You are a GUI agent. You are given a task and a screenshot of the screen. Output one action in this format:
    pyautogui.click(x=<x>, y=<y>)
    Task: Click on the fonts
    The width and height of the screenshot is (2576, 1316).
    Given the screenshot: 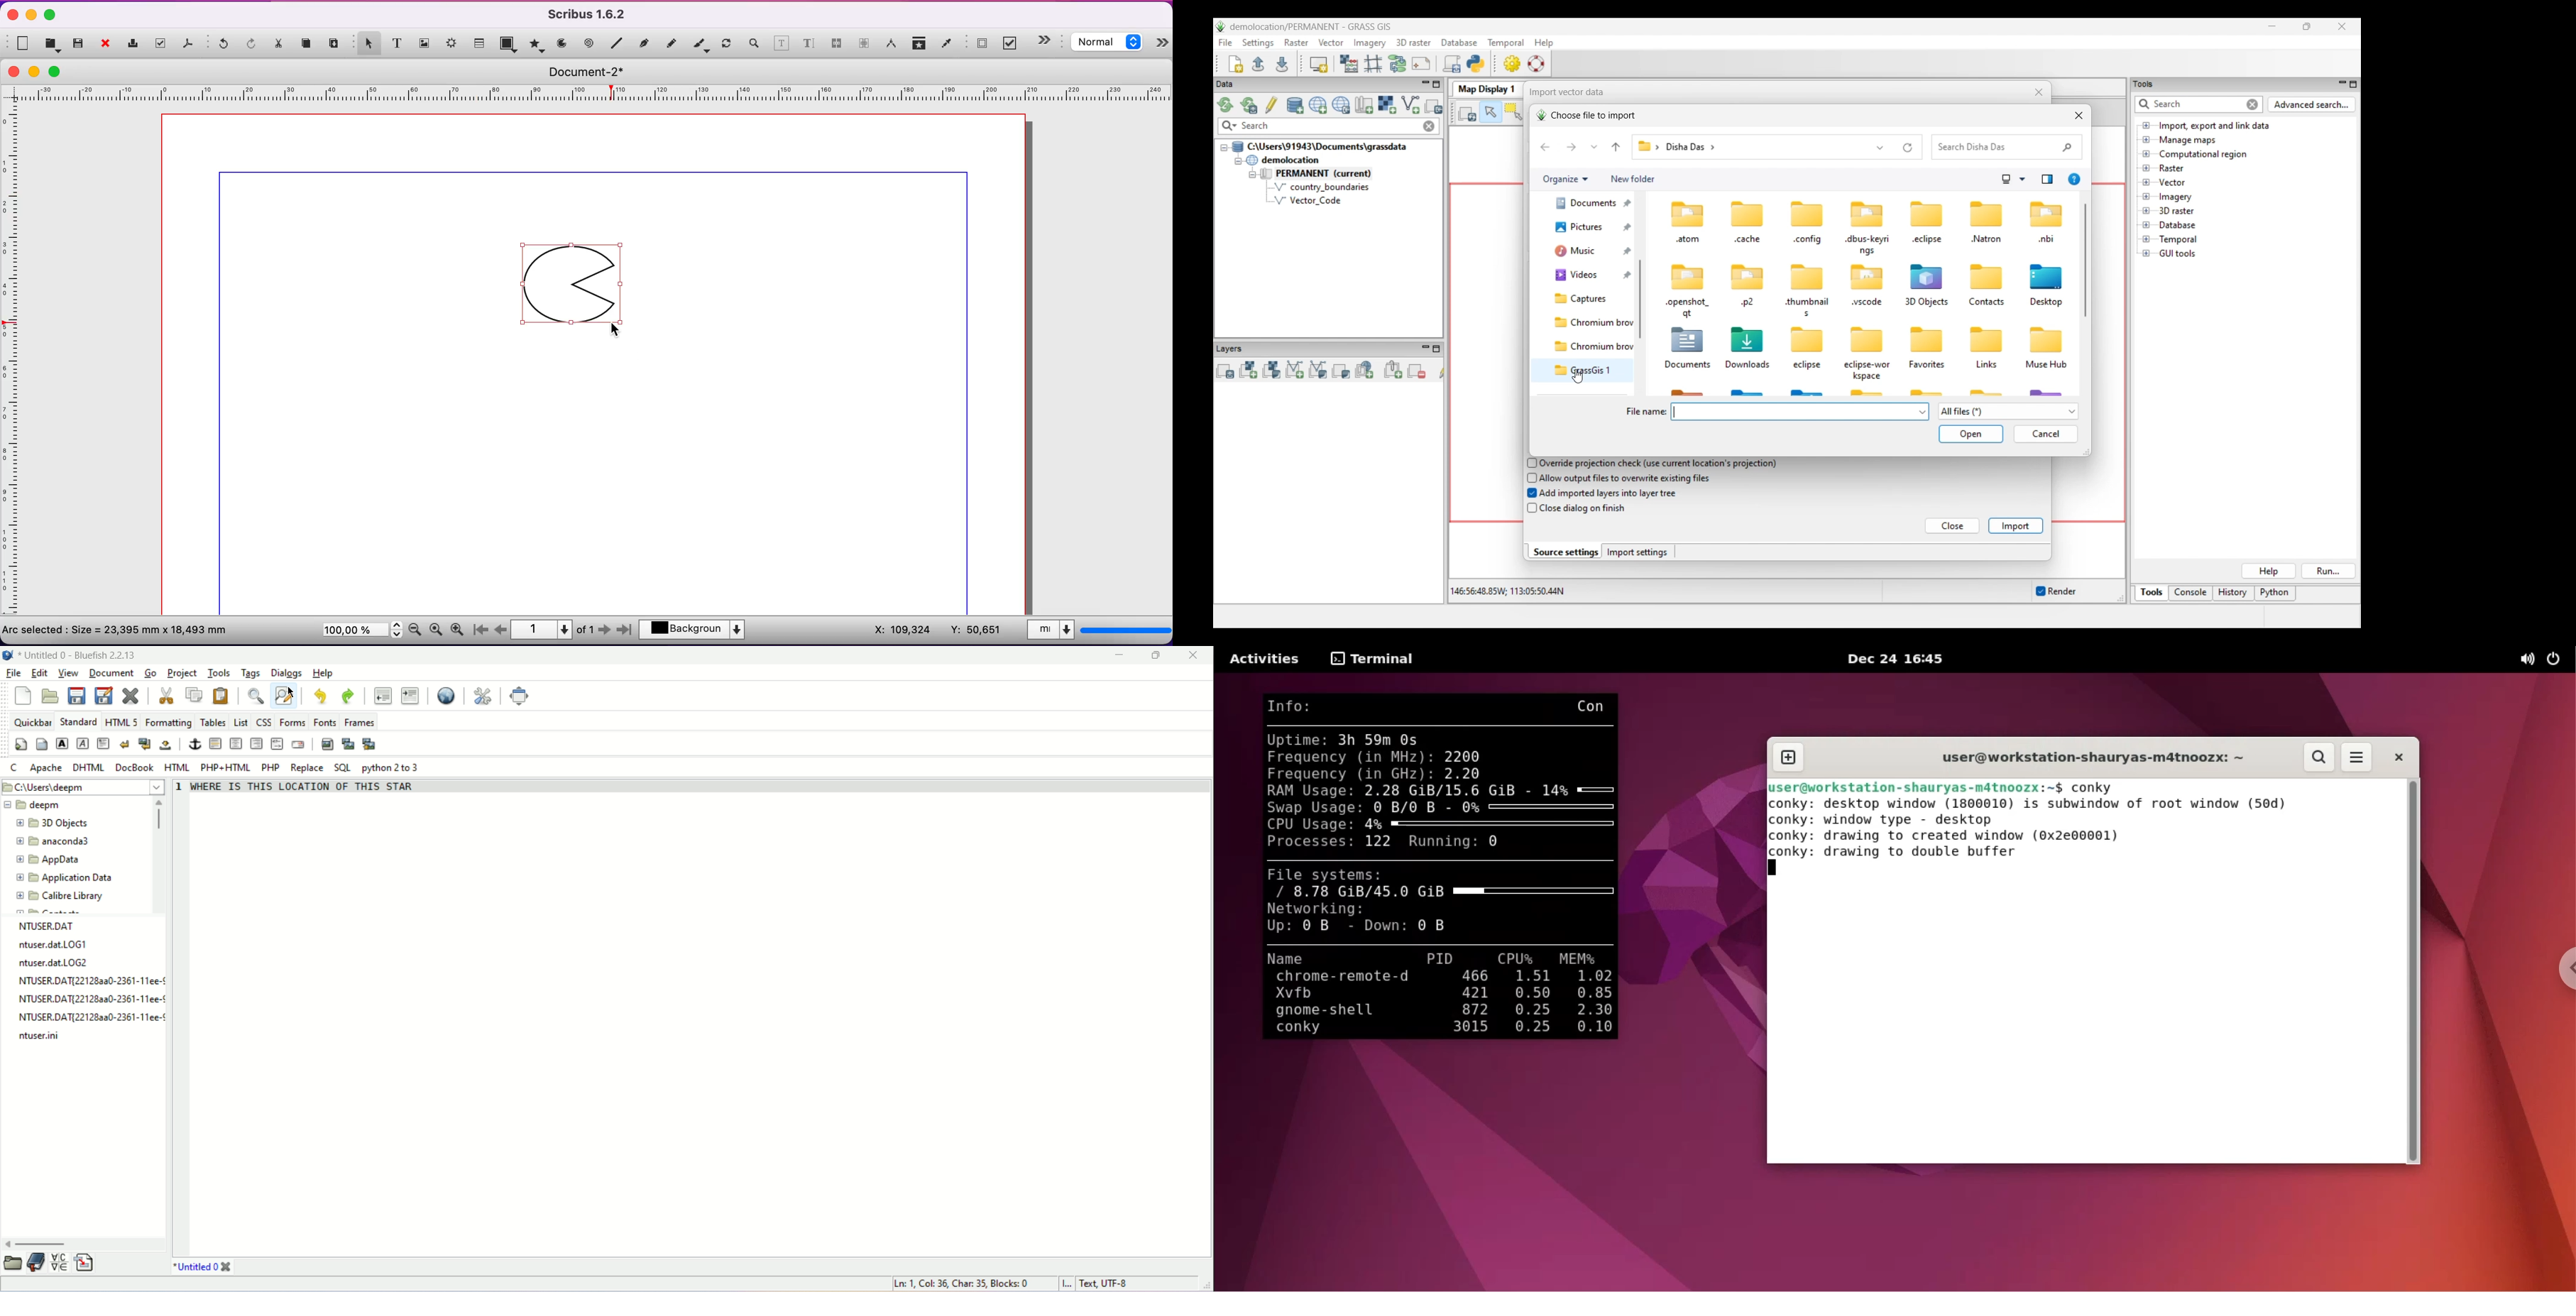 What is the action you would take?
    pyautogui.click(x=326, y=722)
    